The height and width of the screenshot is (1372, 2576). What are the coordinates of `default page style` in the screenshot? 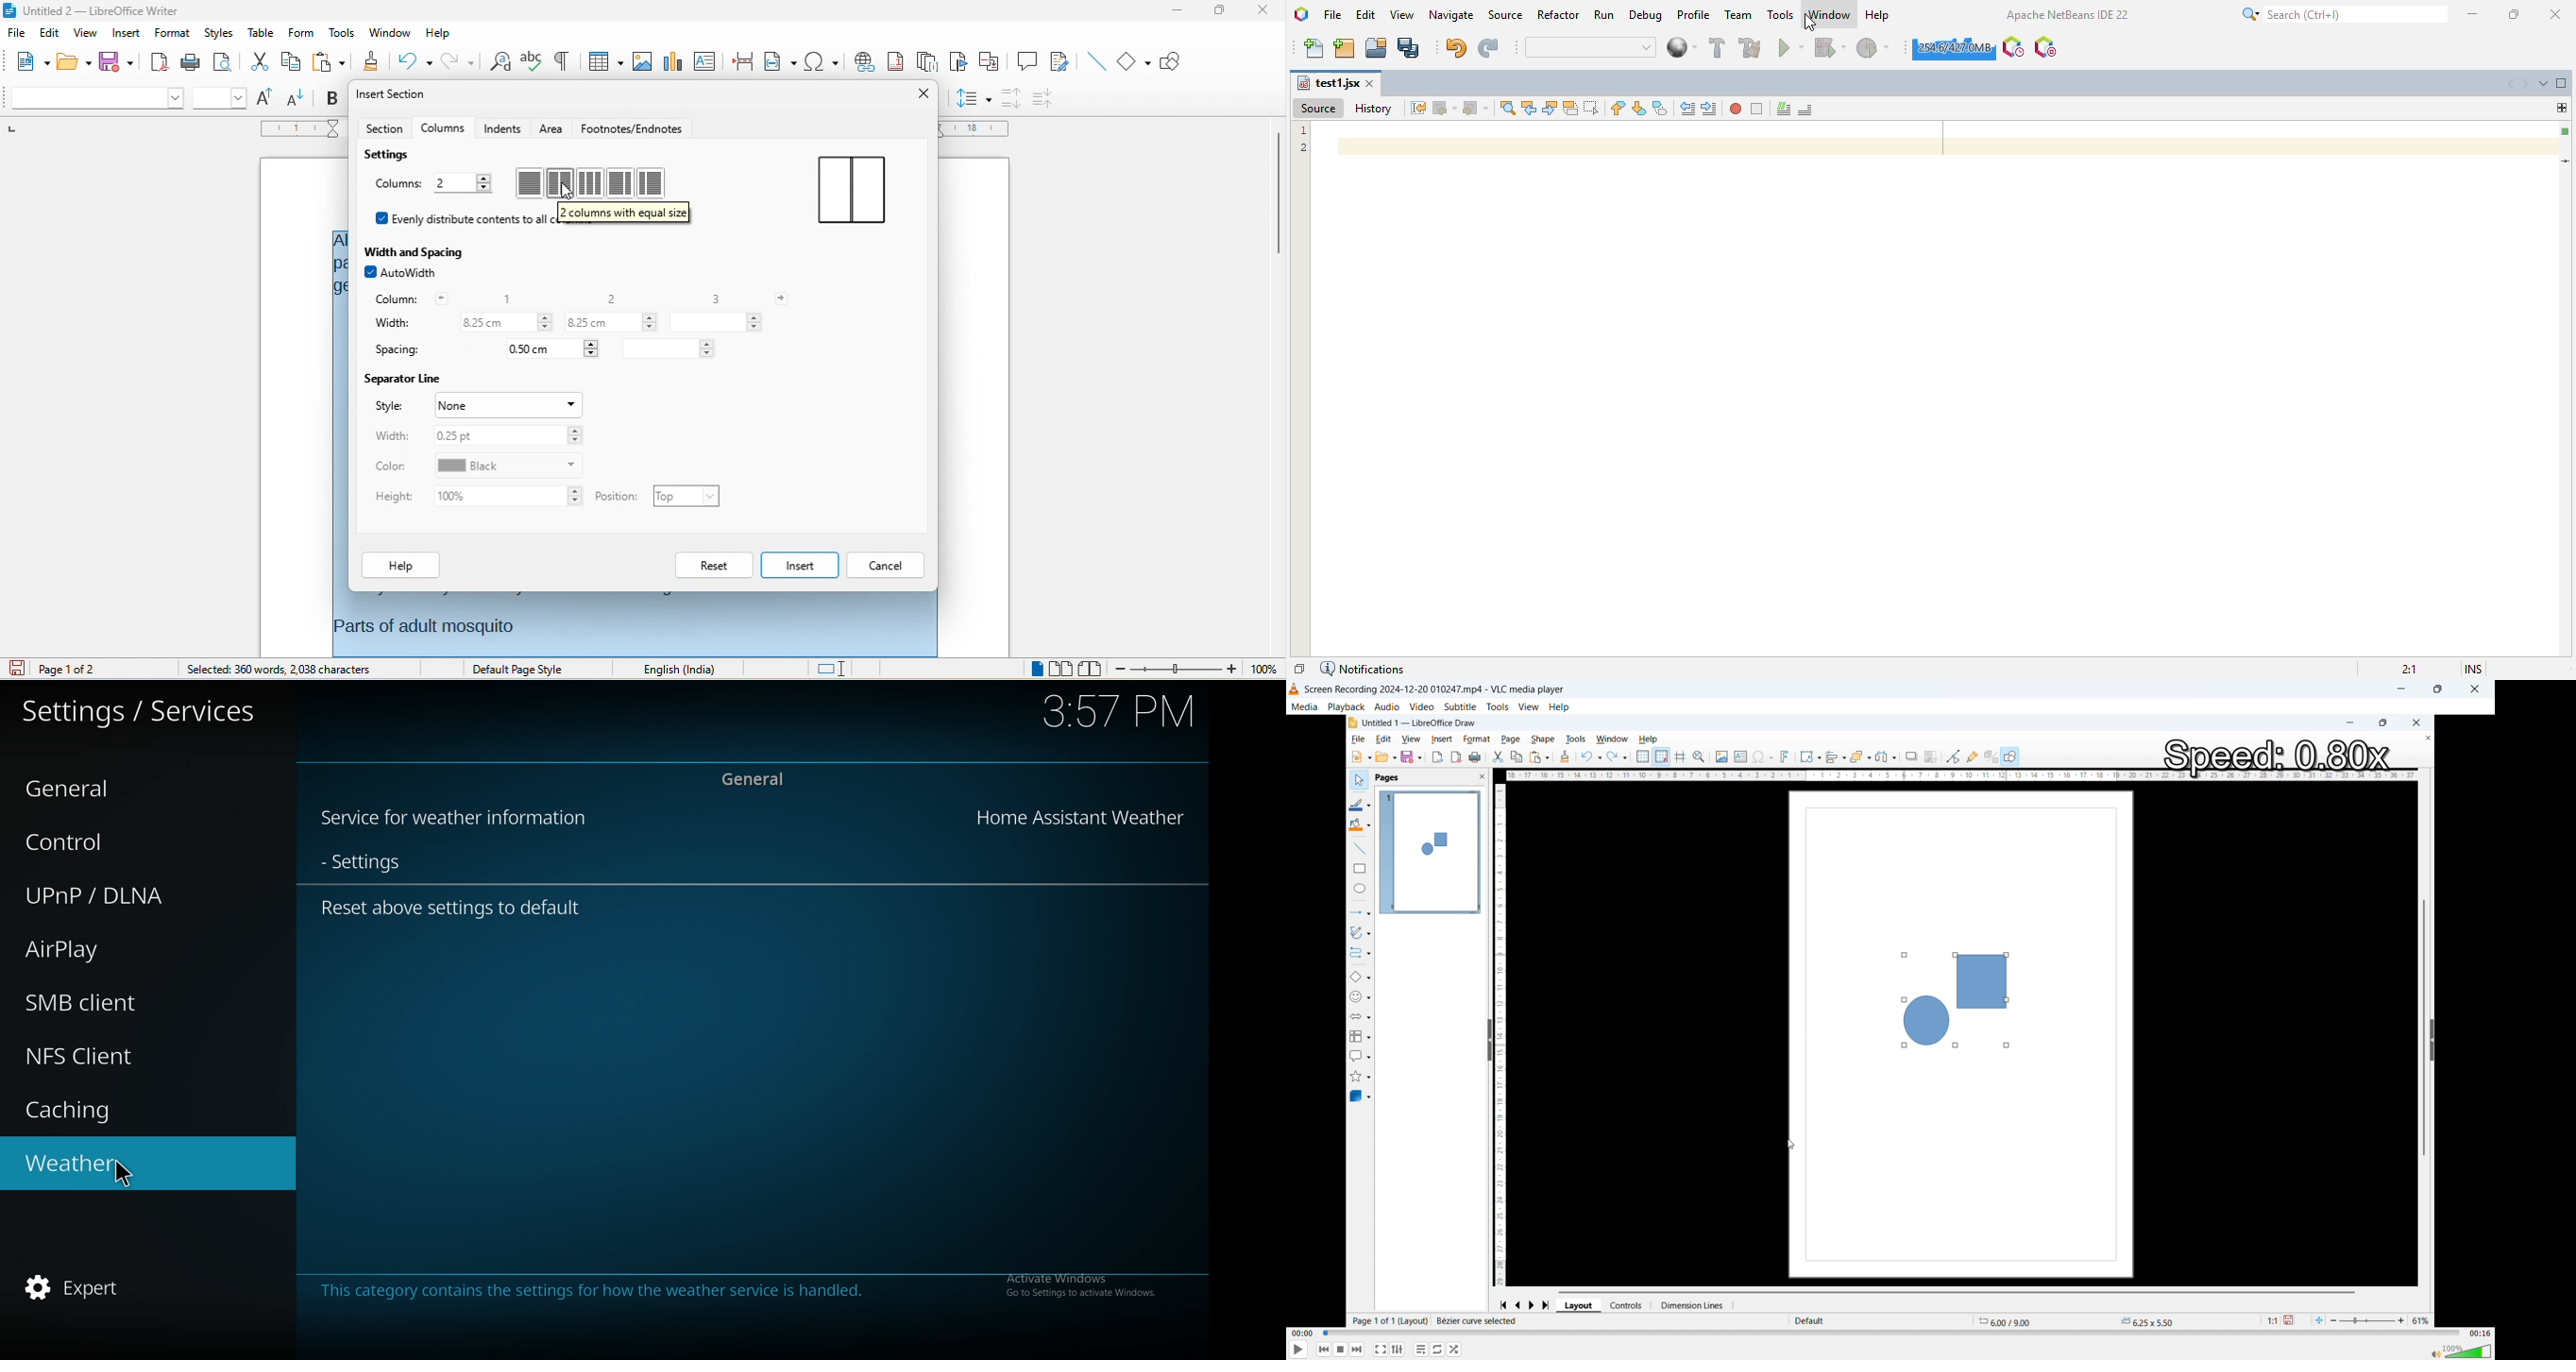 It's located at (521, 670).